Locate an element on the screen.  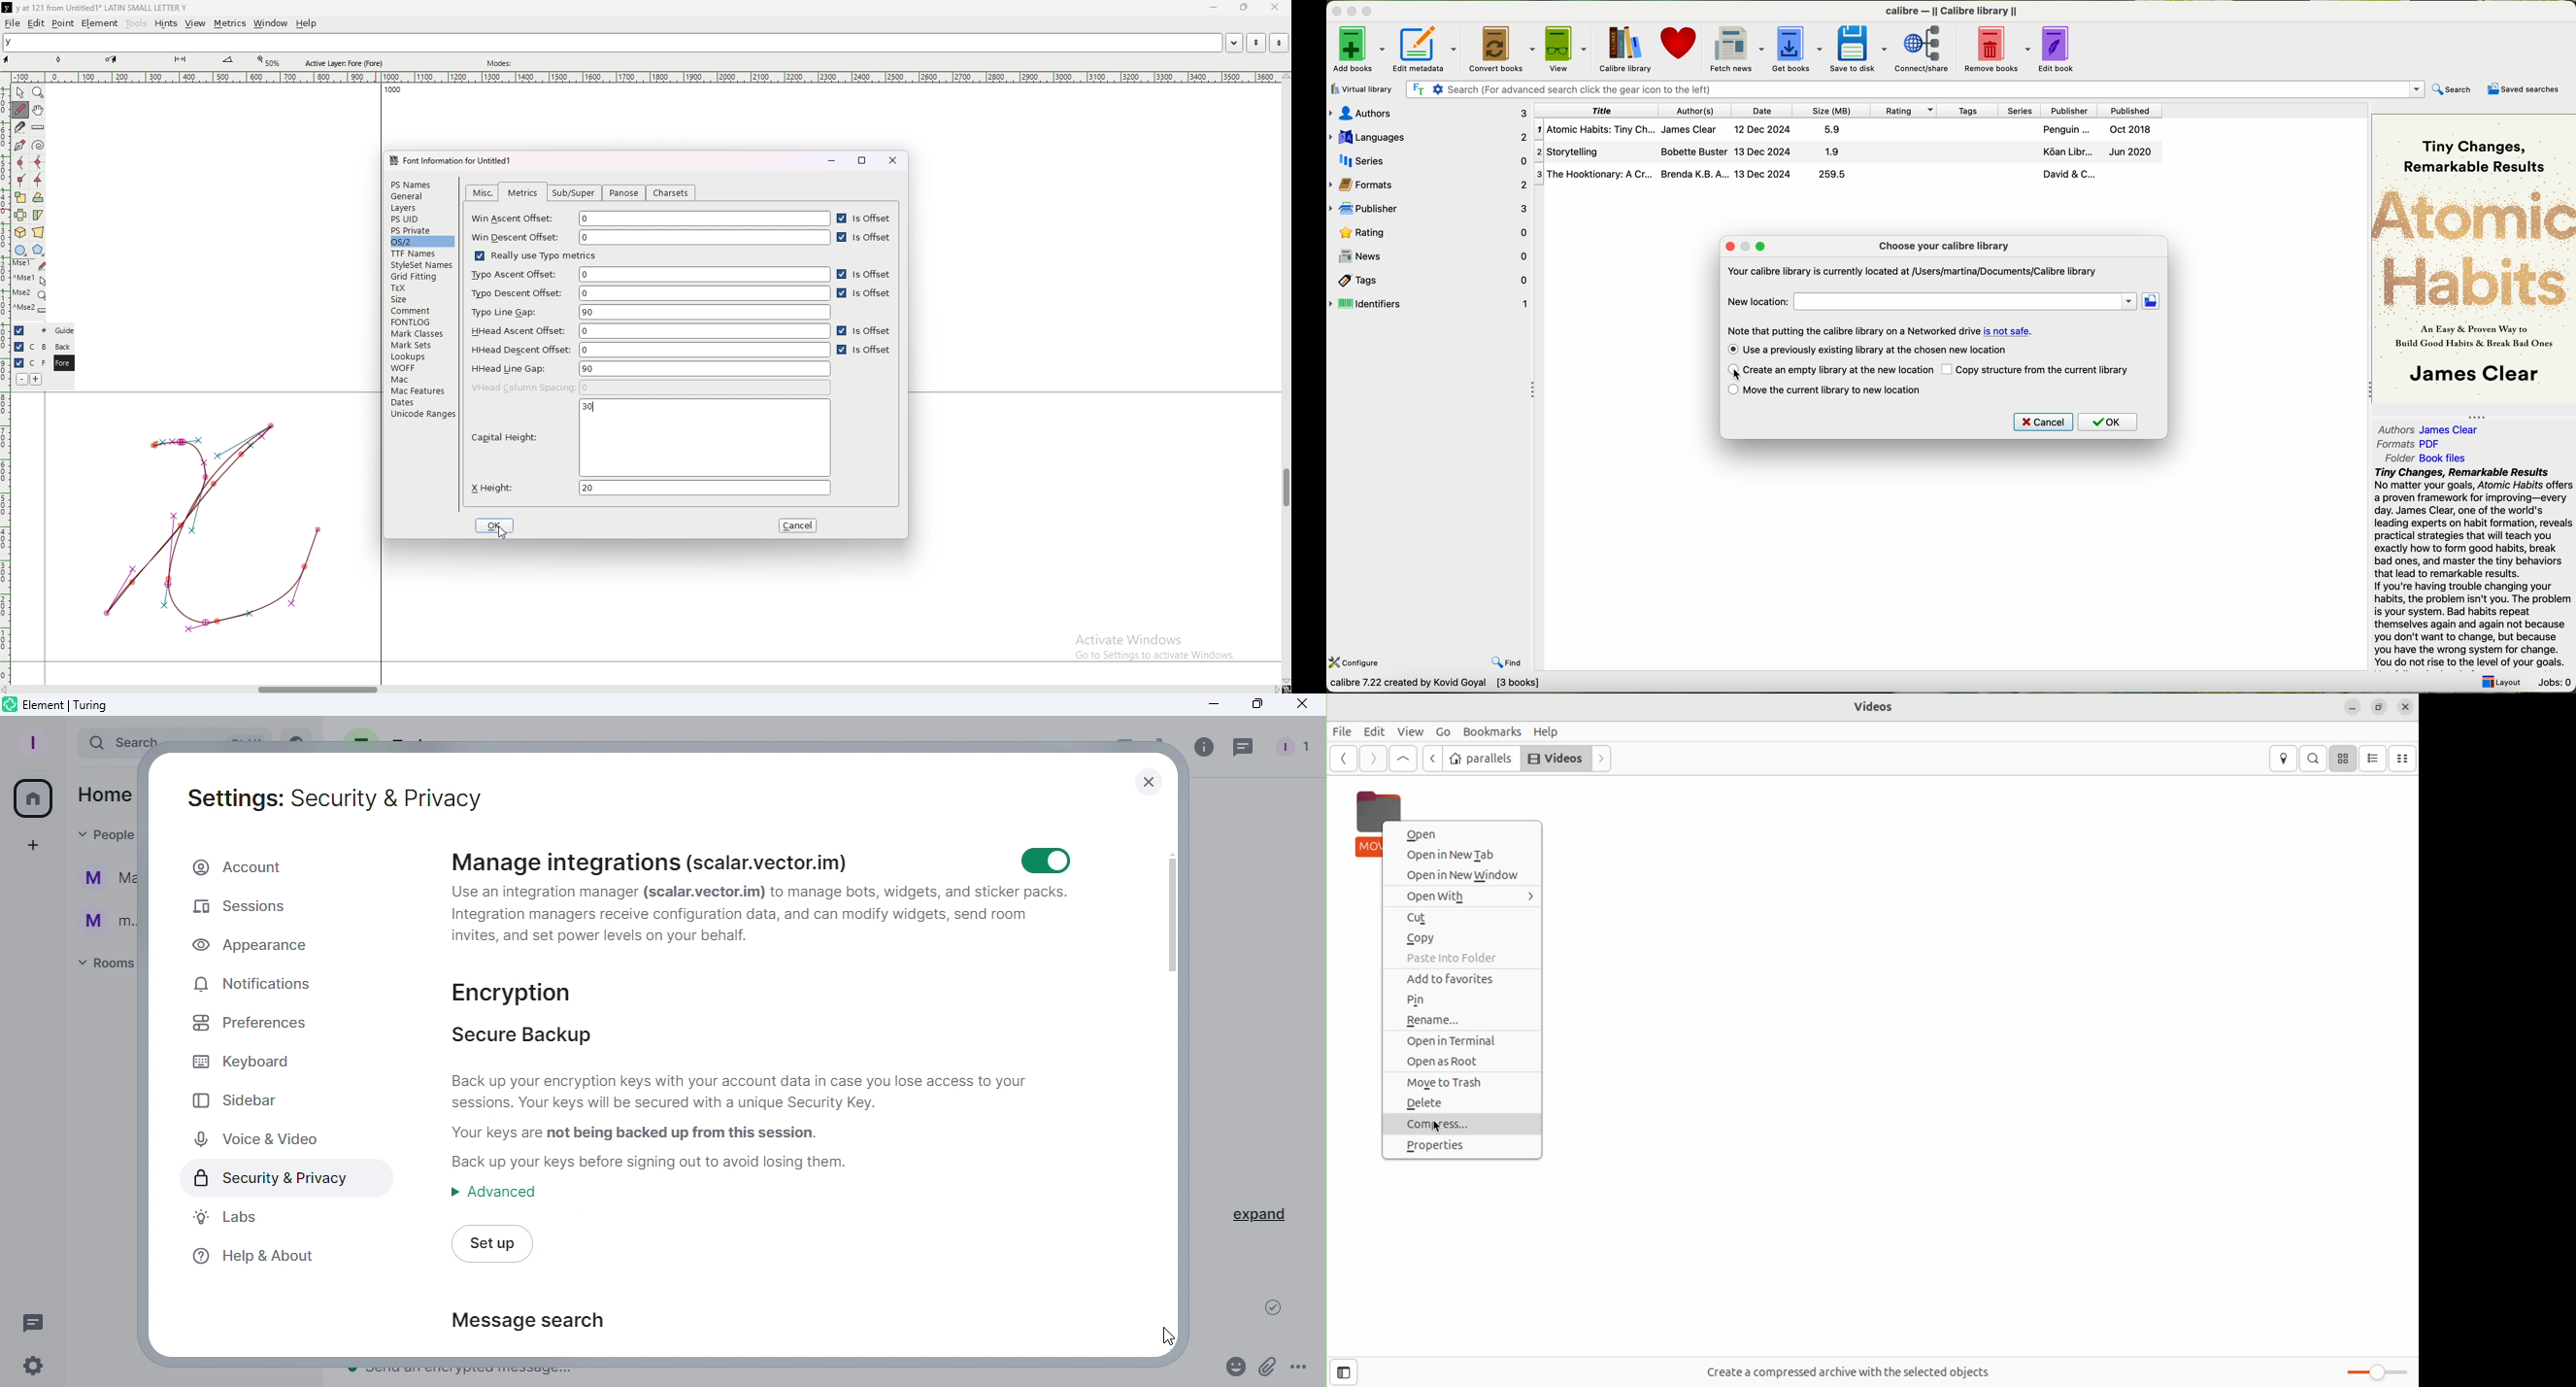
add a horizontal or vertical curve point is located at coordinates (38, 162).